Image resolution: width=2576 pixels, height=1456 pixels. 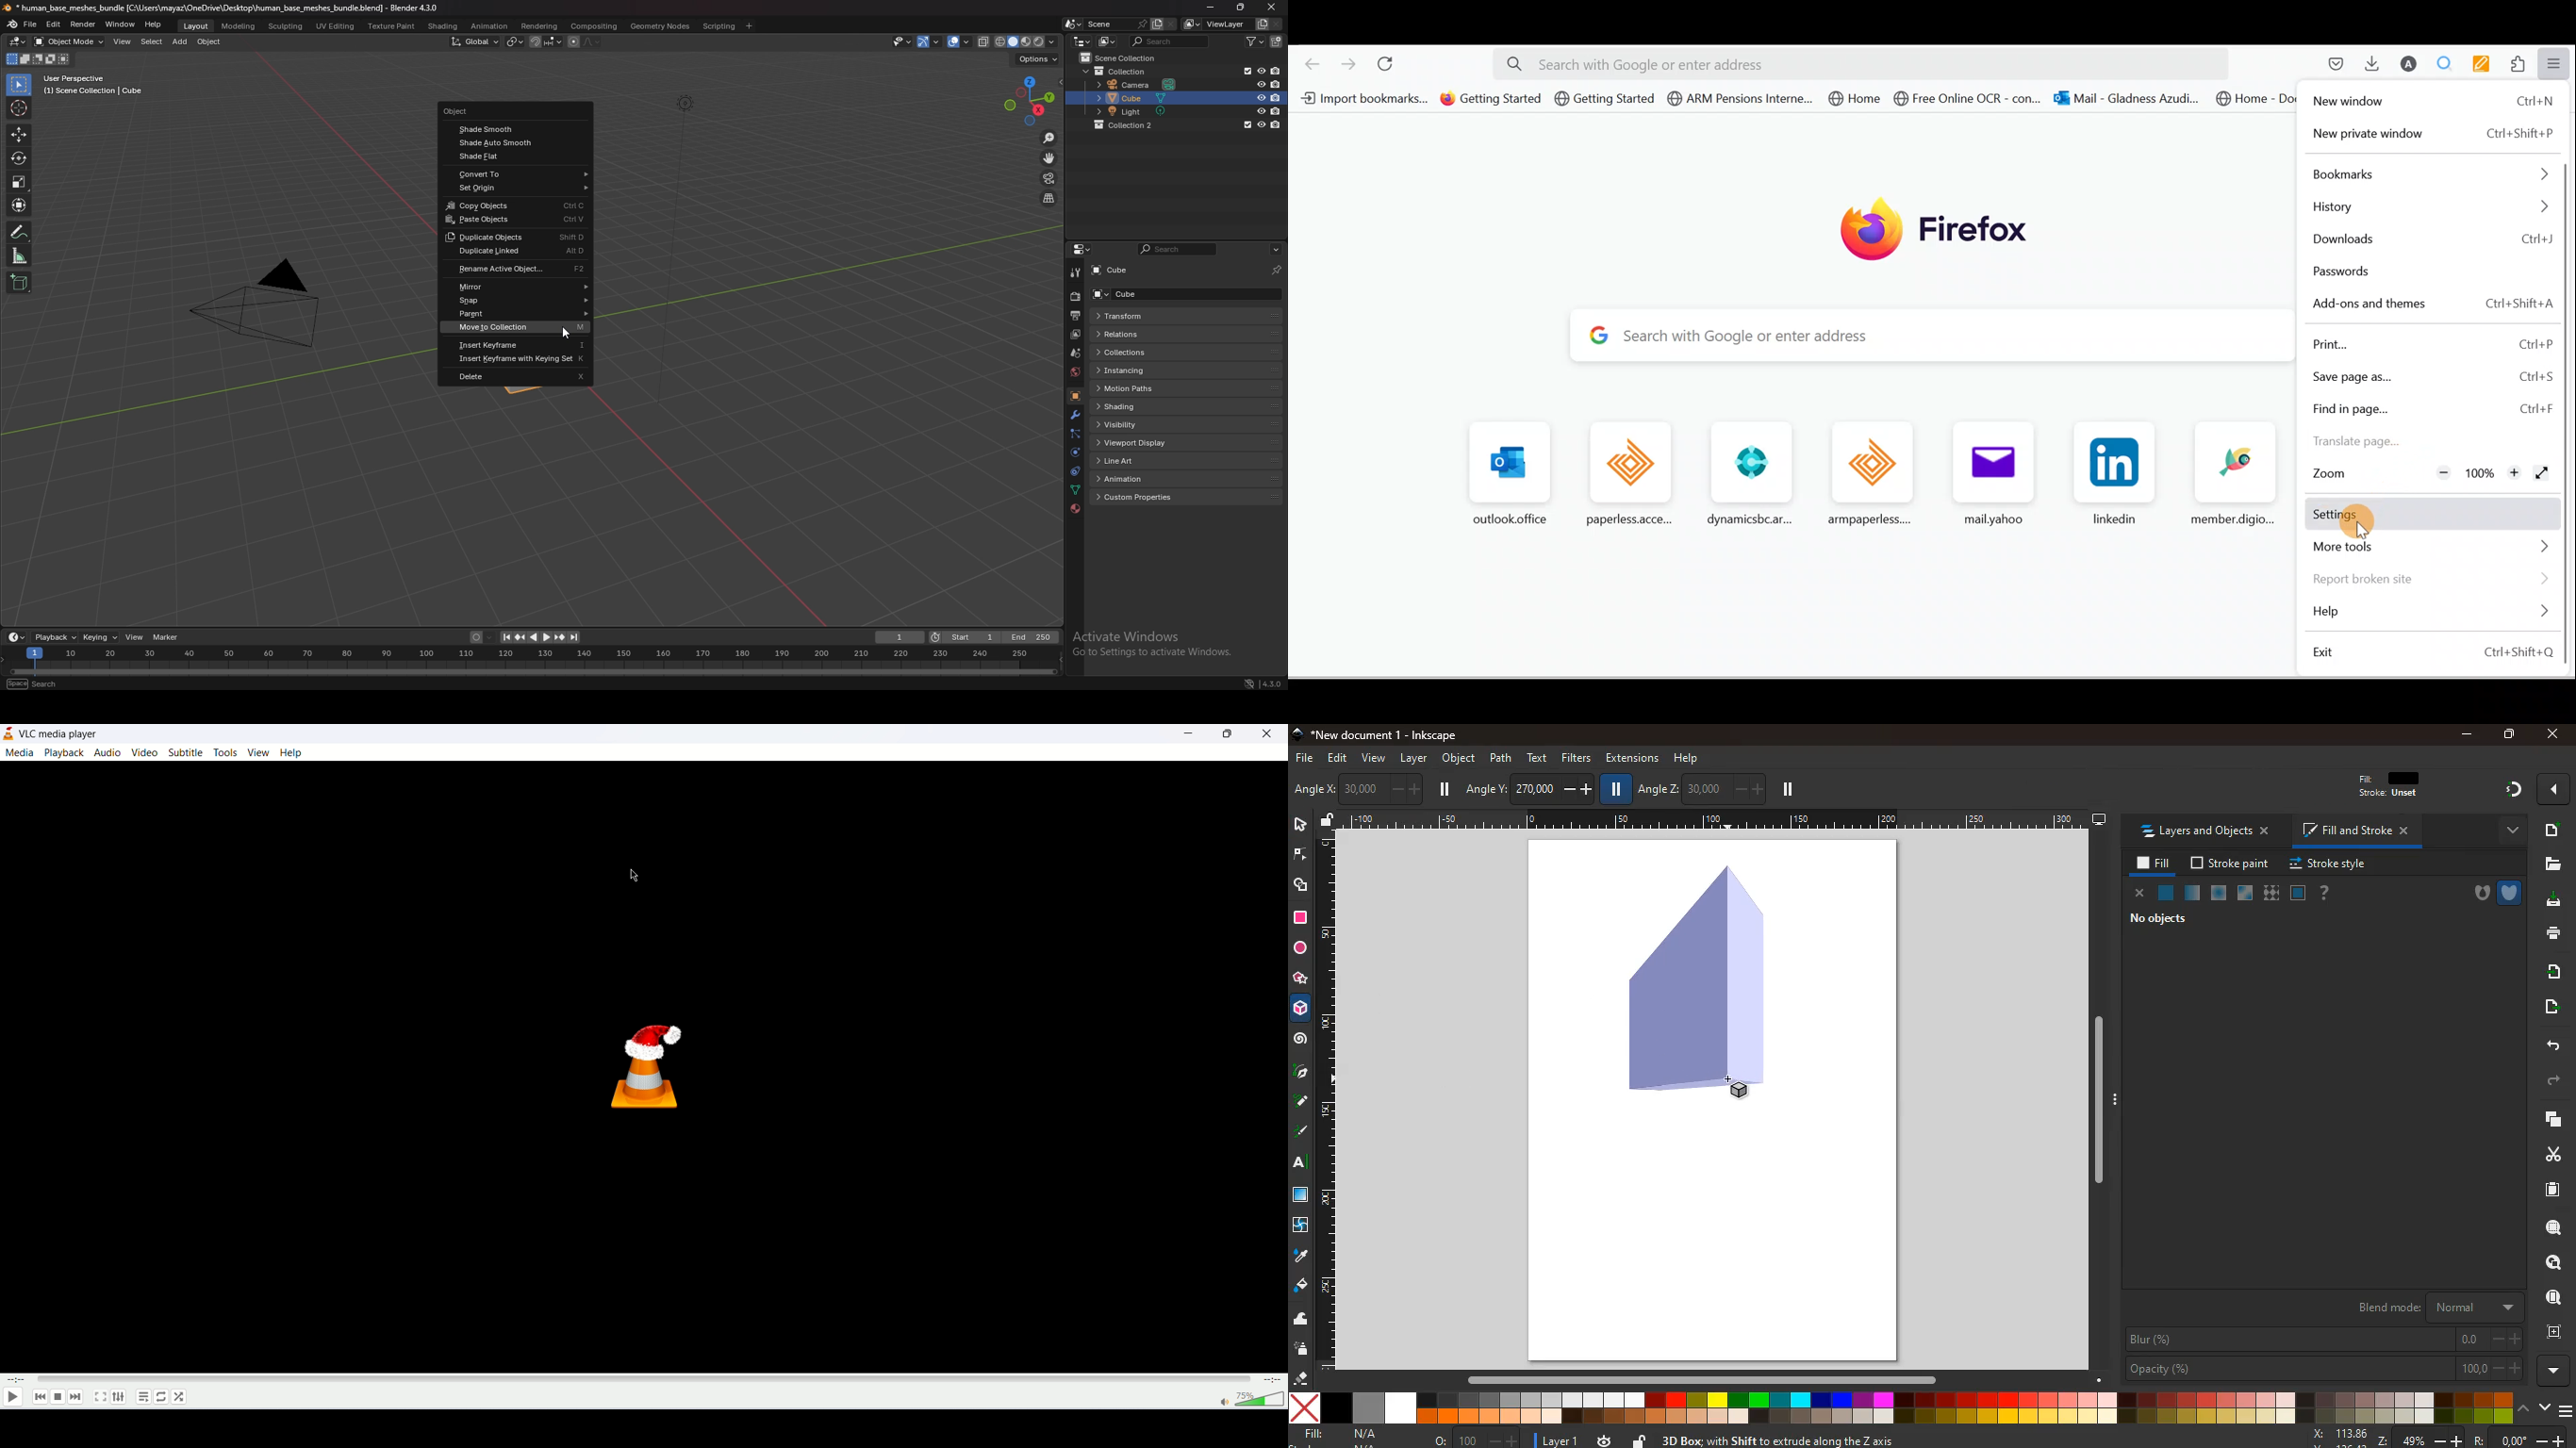 What do you see at coordinates (1300, 1287) in the screenshot?
I see `paint` at bounding box center [1300, 1287].